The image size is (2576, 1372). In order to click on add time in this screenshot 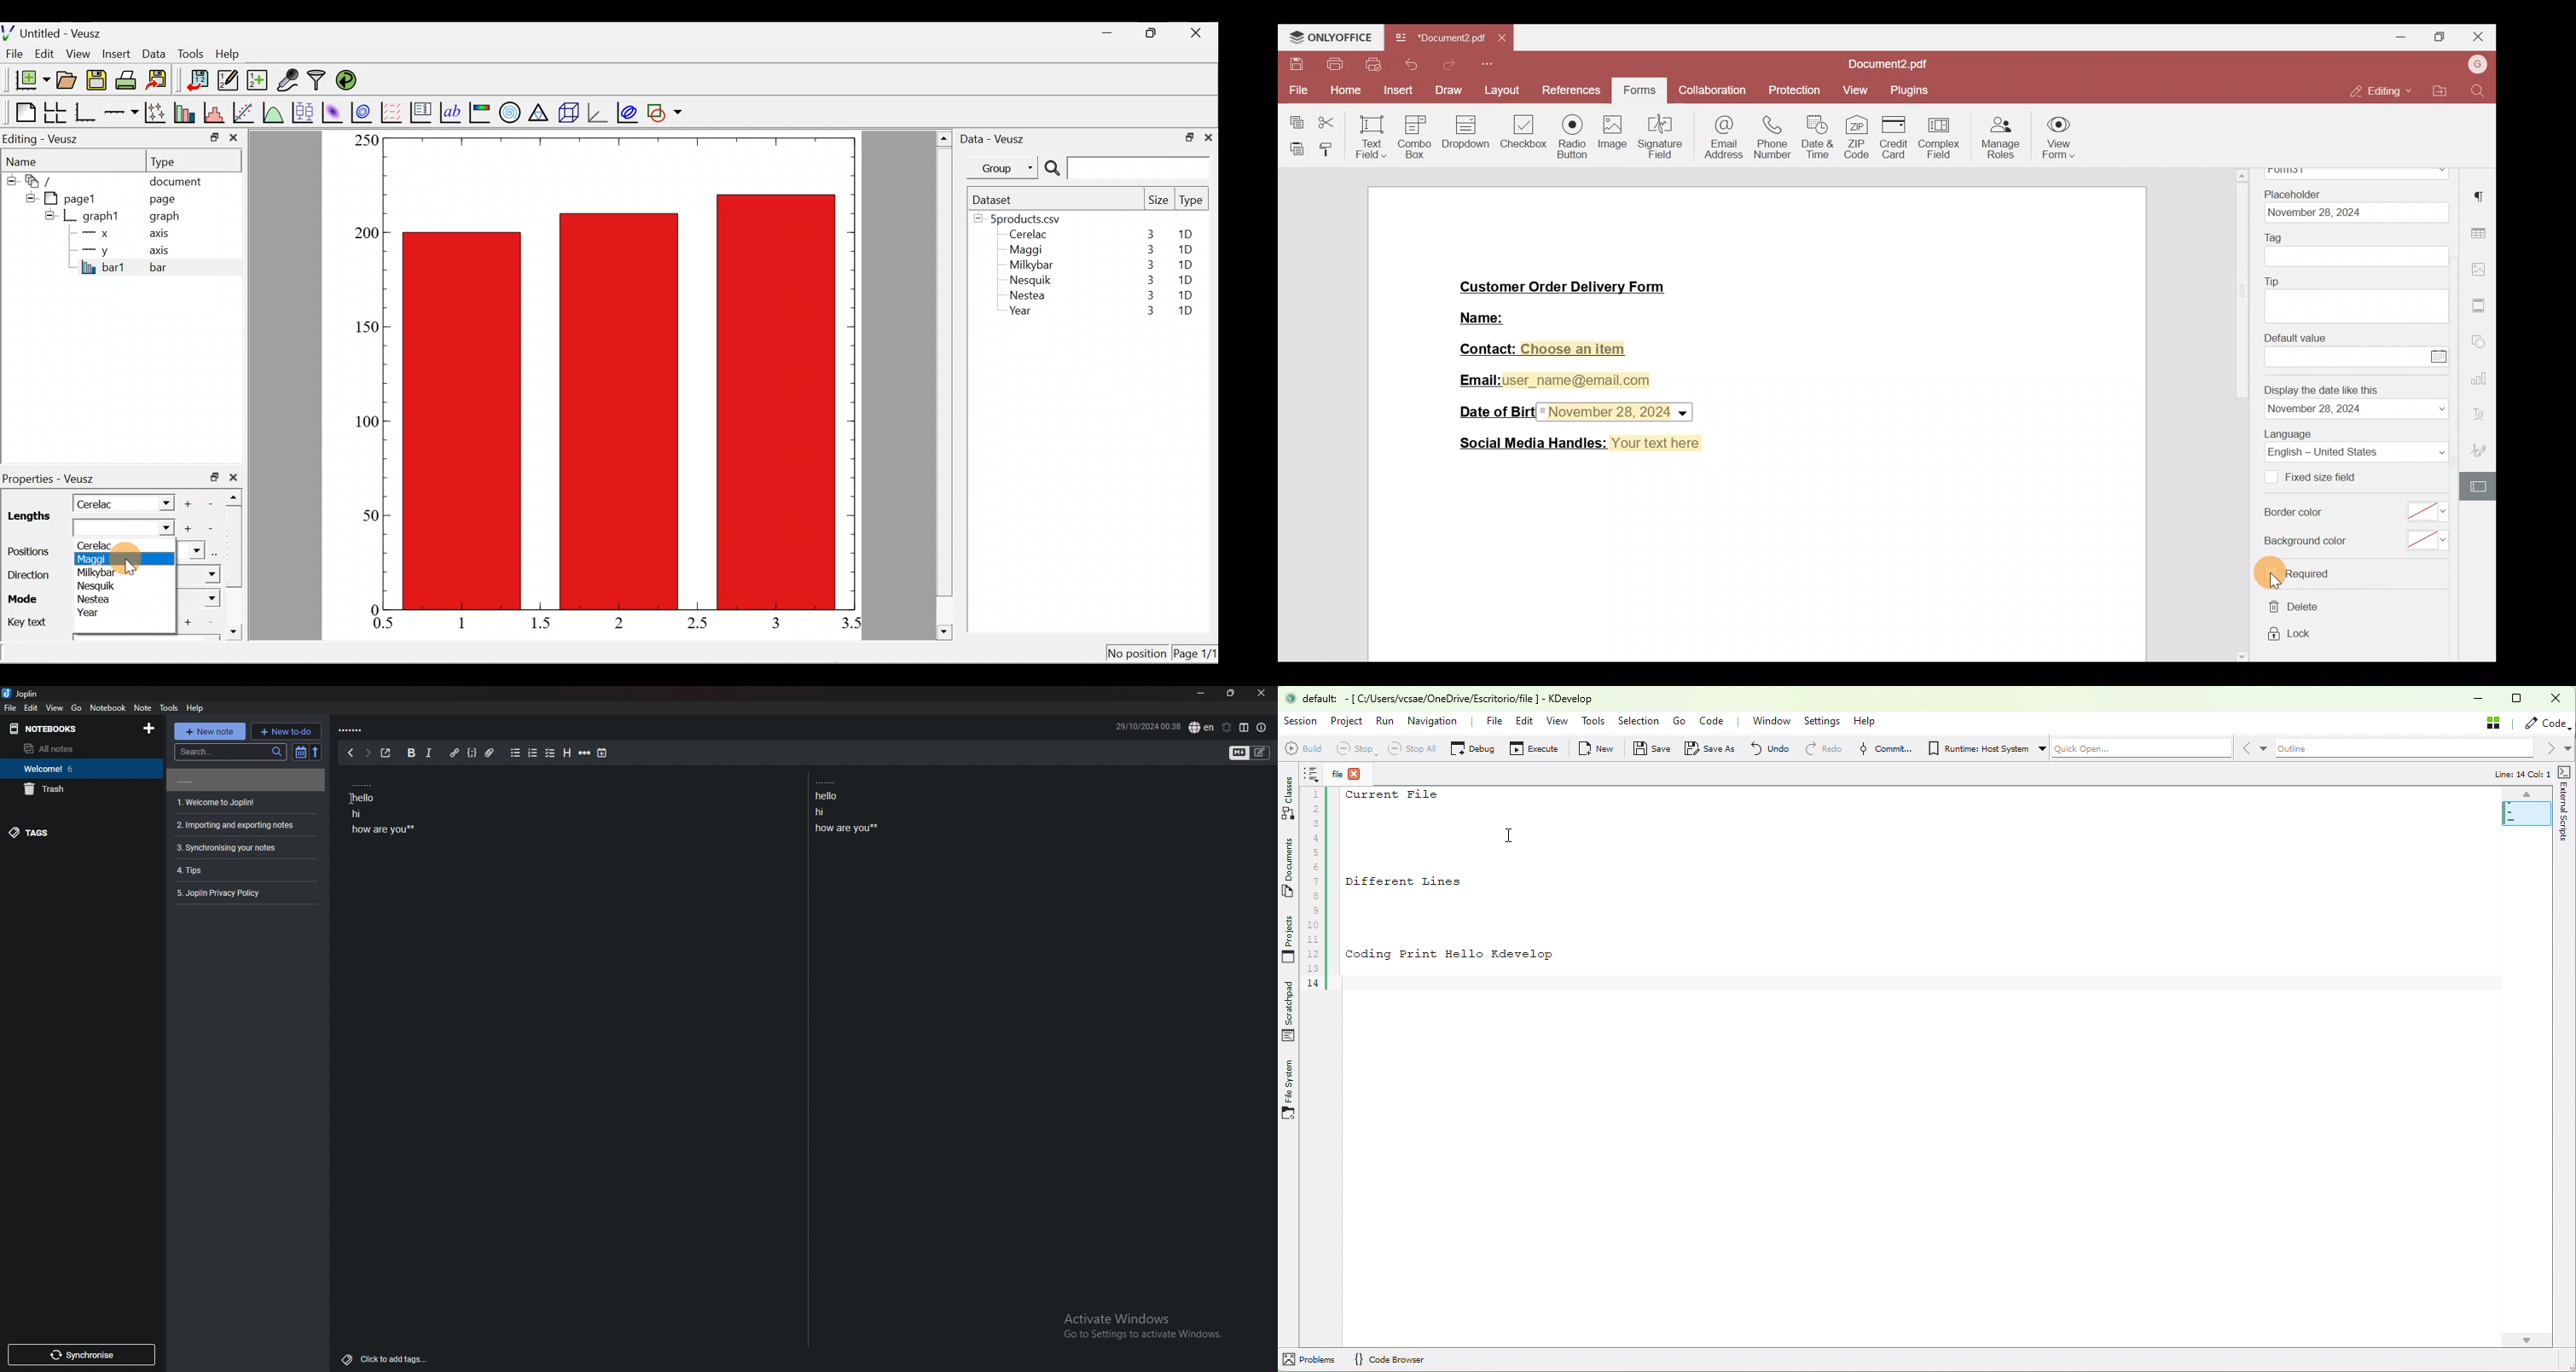, I will do `click(603, 753)`.